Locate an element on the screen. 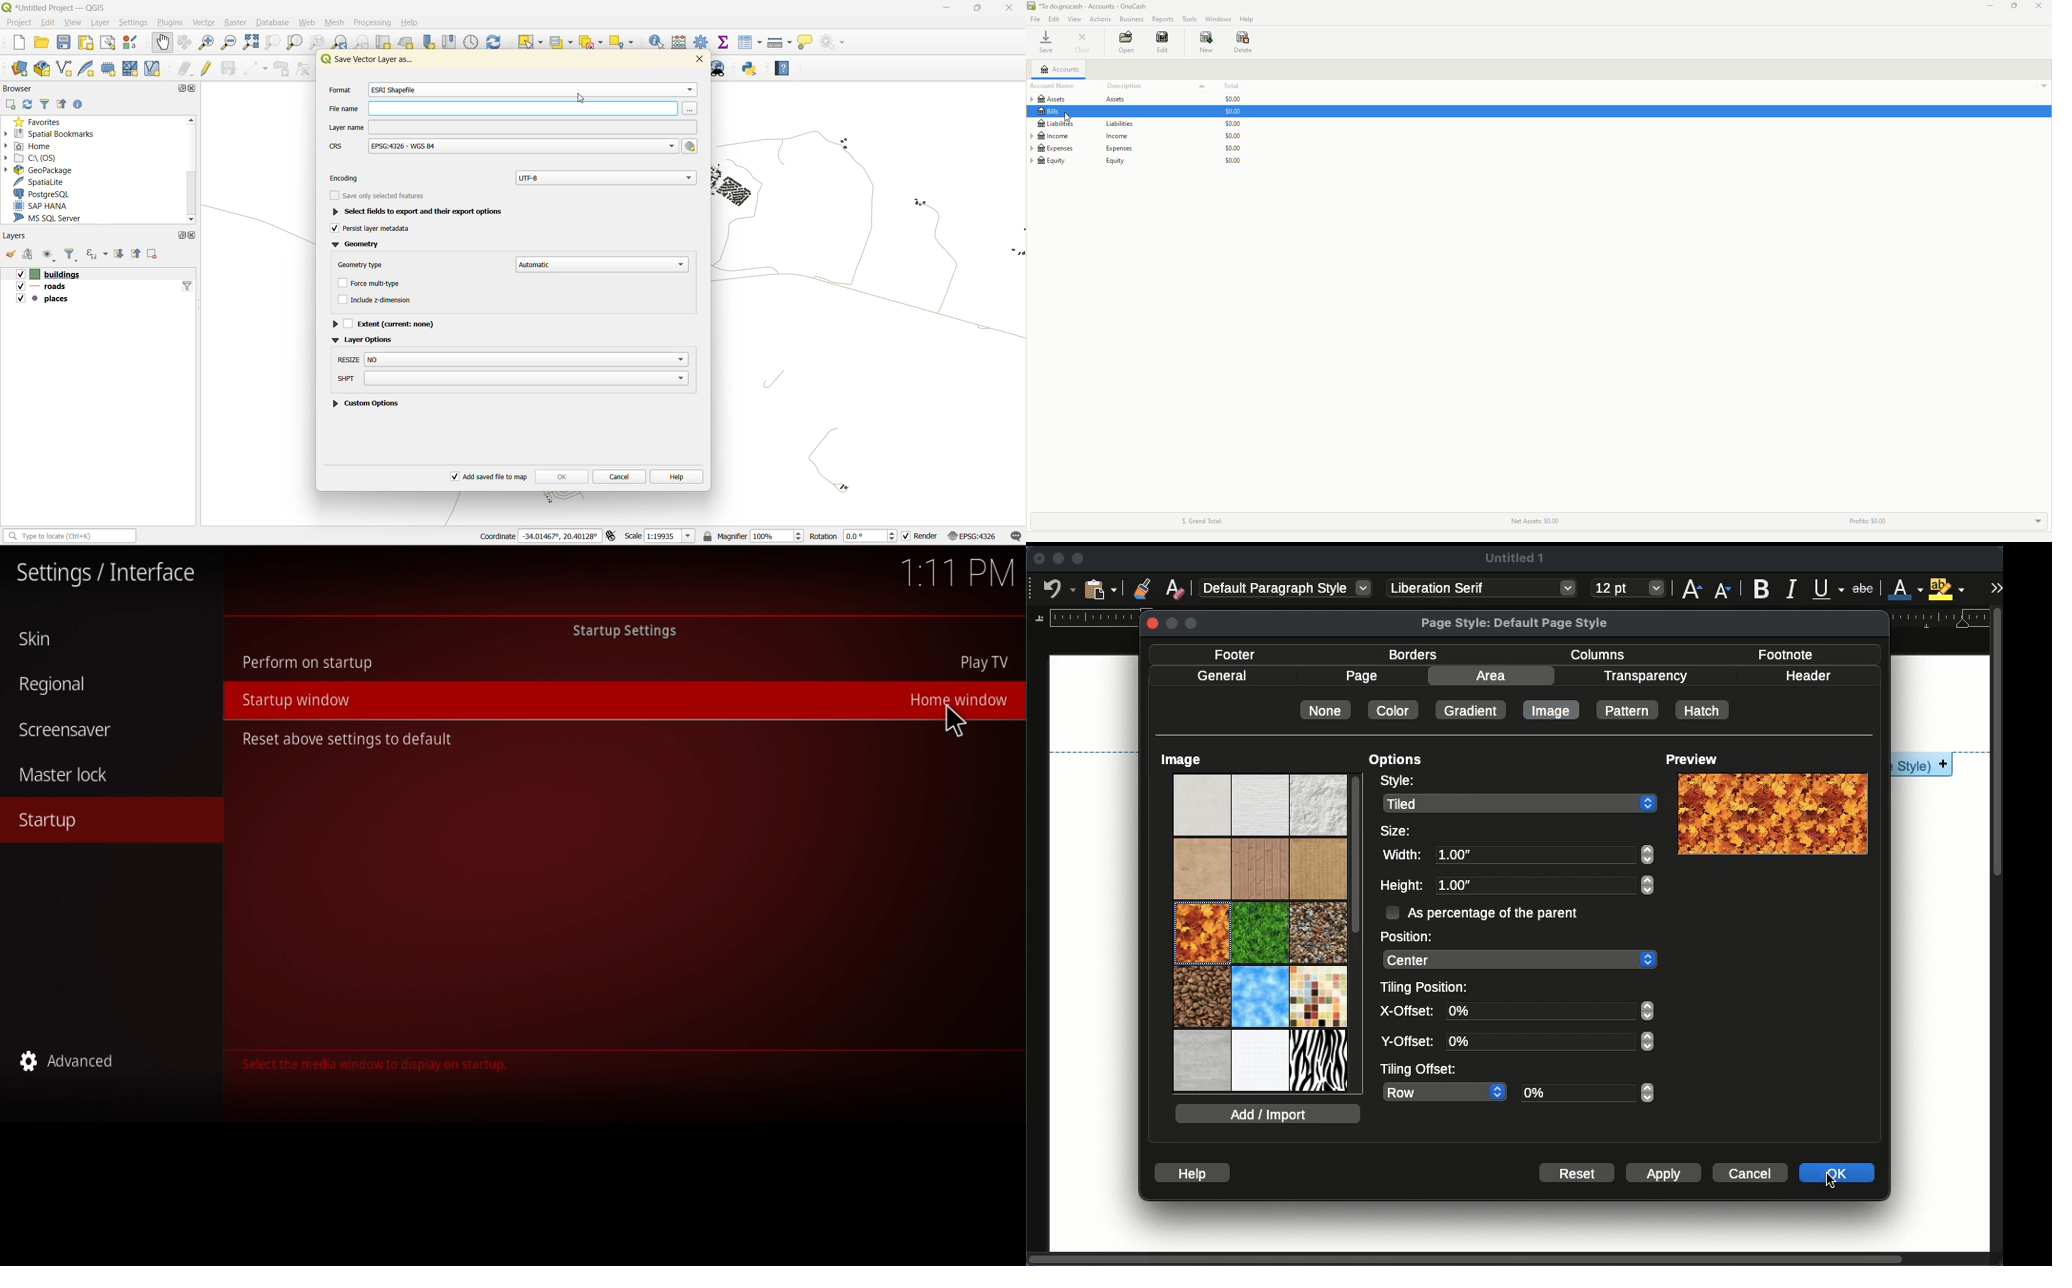 This screenshot has width=2072, height=1288. advanced setting is located at coordinates (78, 1064).